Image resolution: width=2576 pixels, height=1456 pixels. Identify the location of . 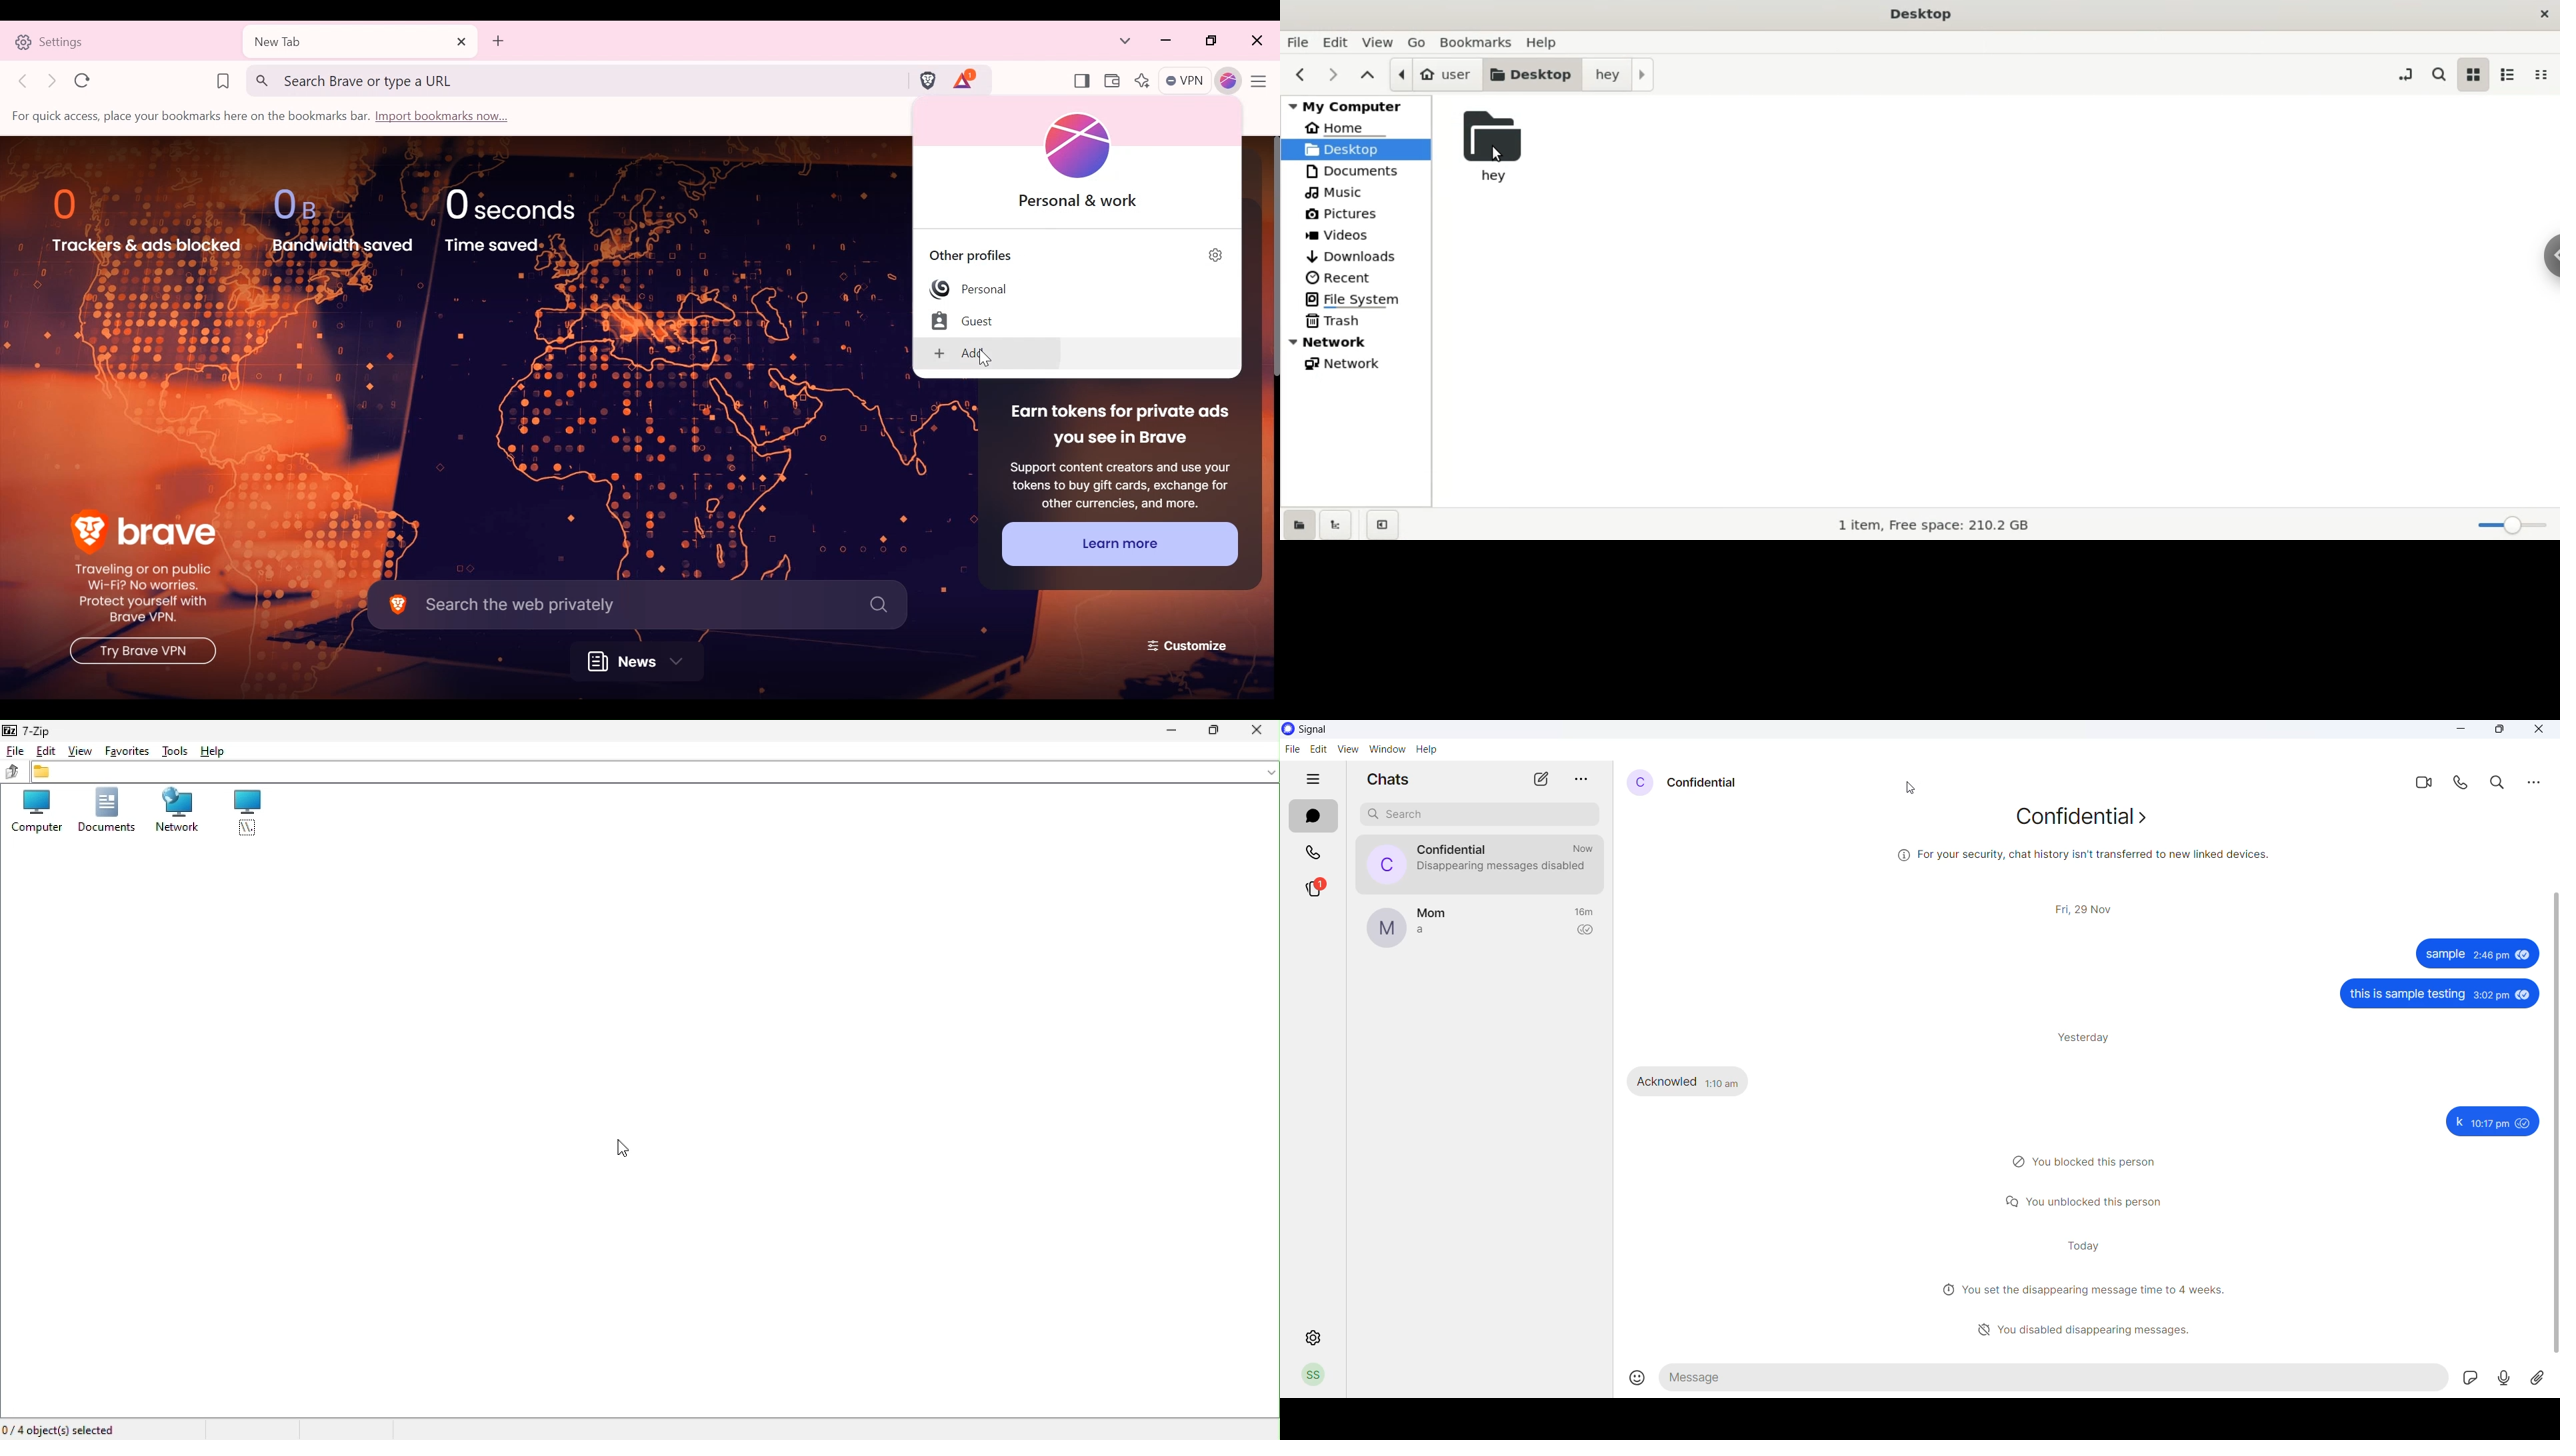
(2086, 1247).